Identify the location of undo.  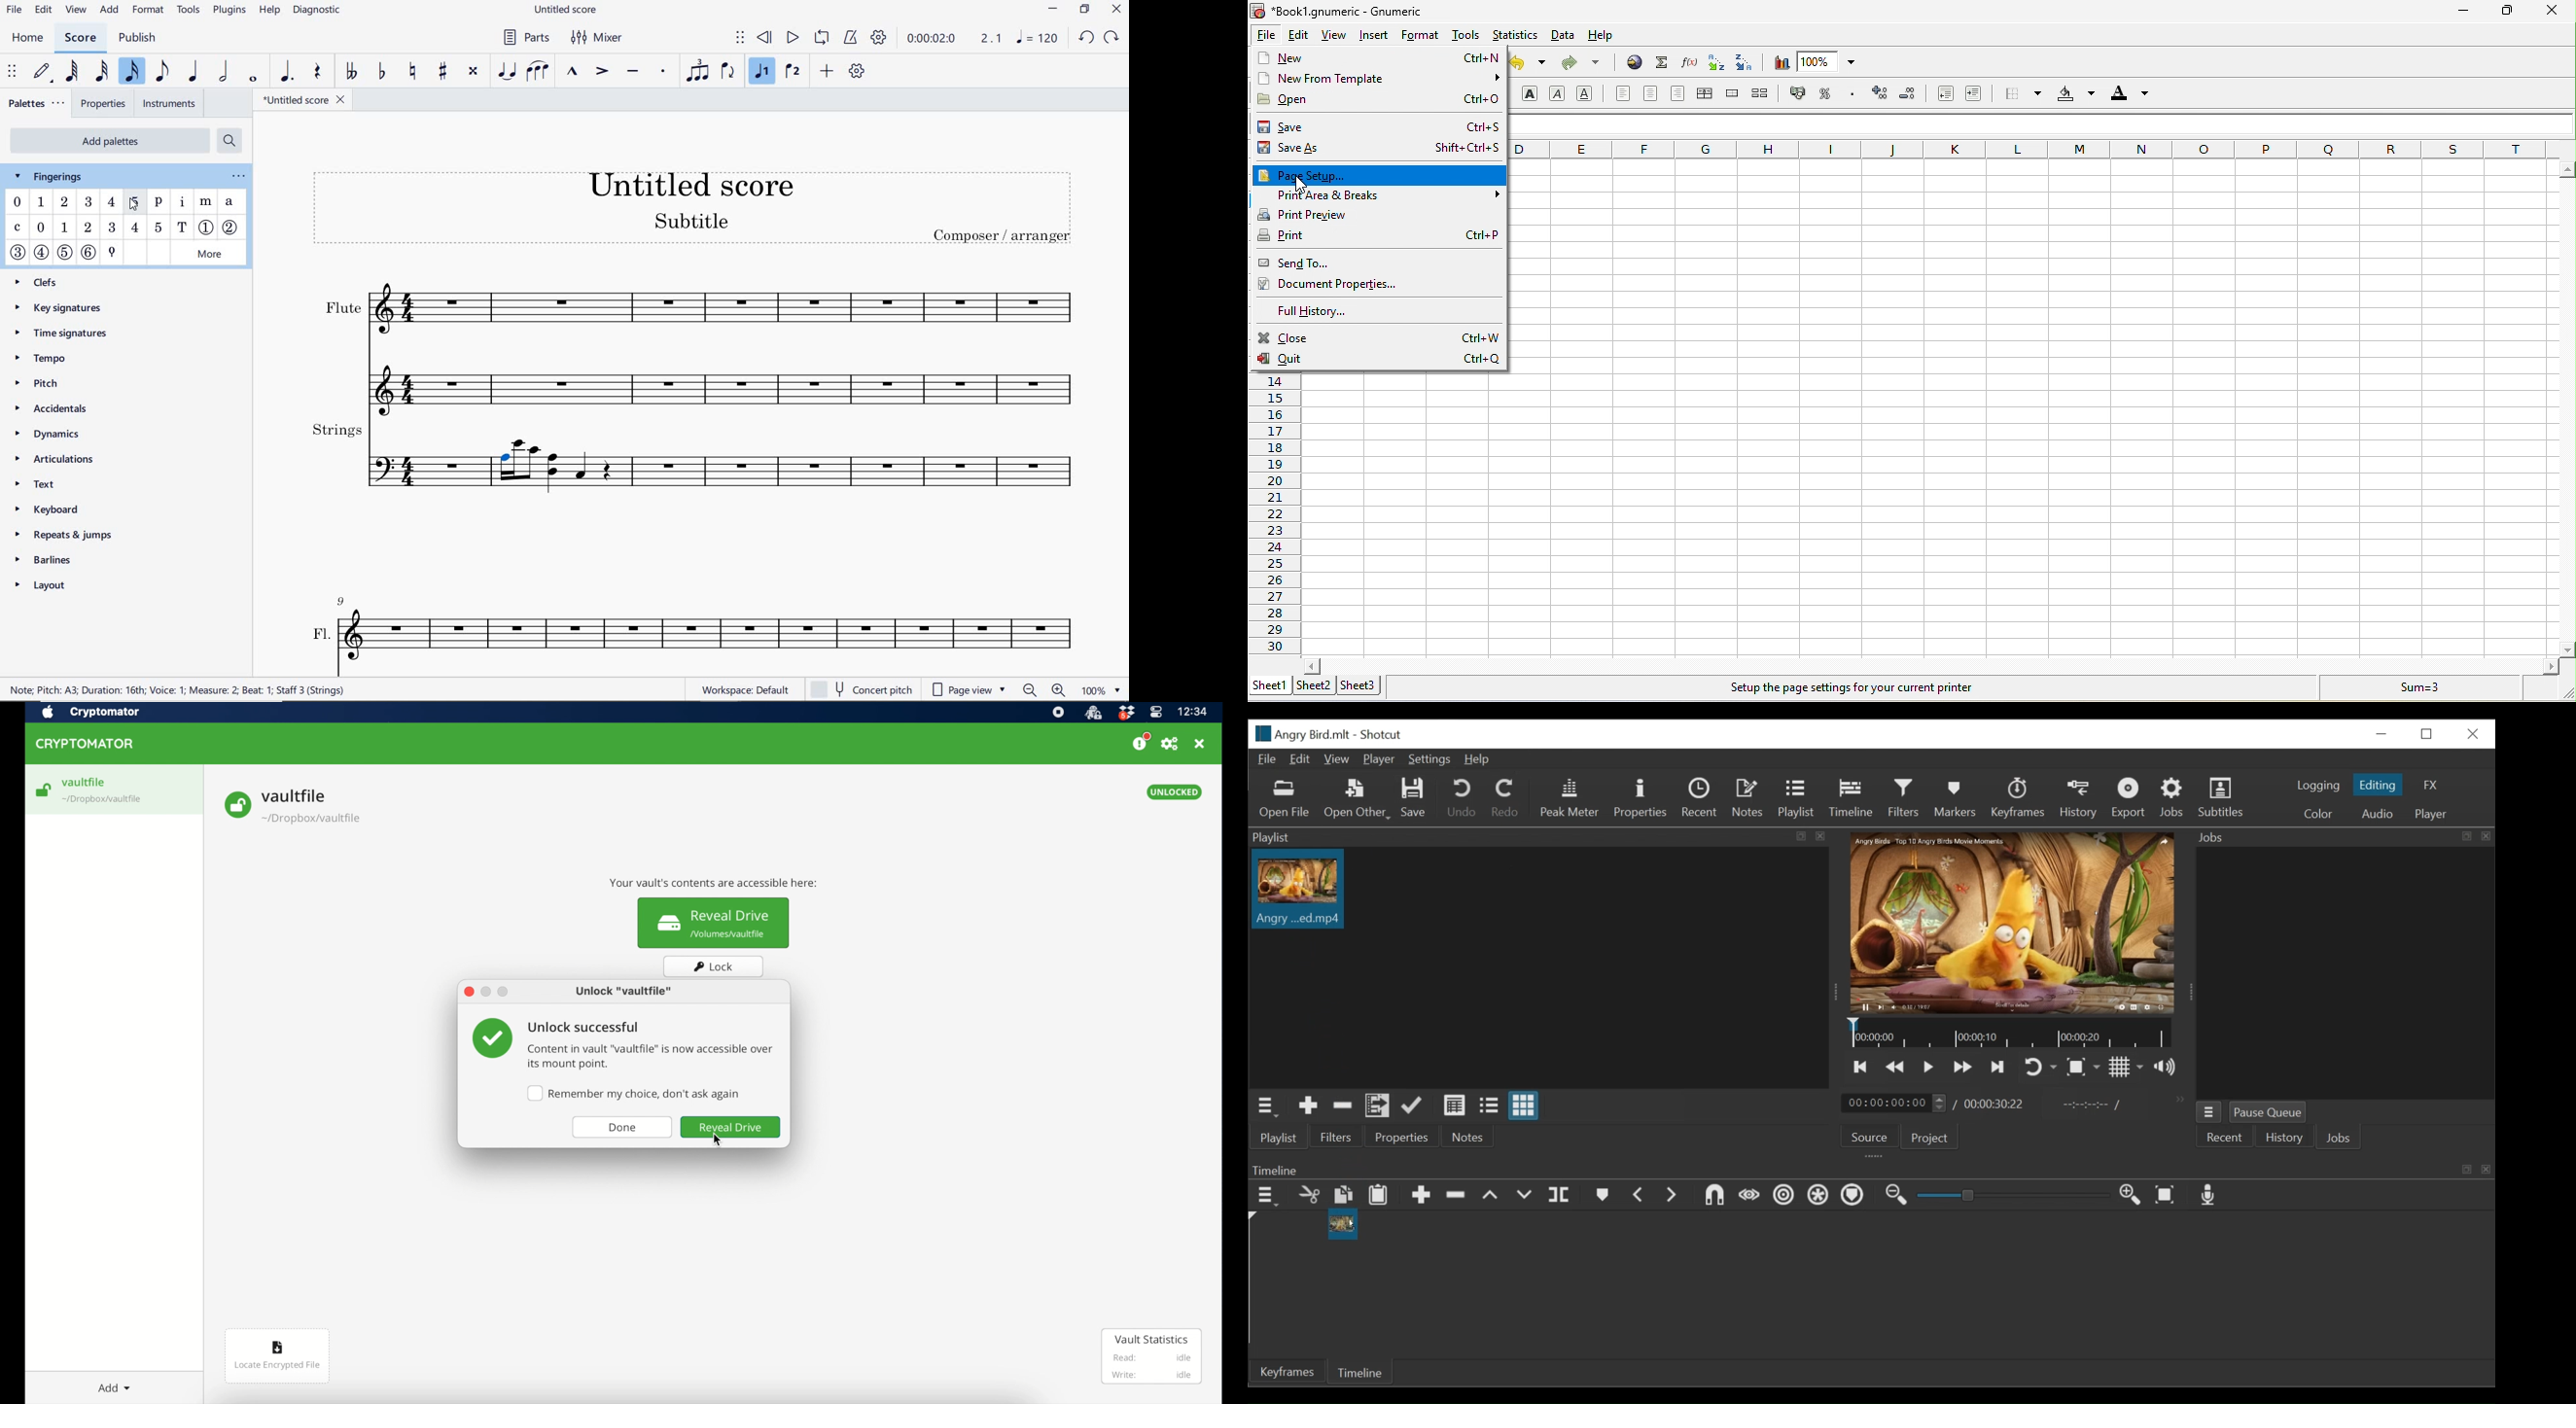
(1533, 66).